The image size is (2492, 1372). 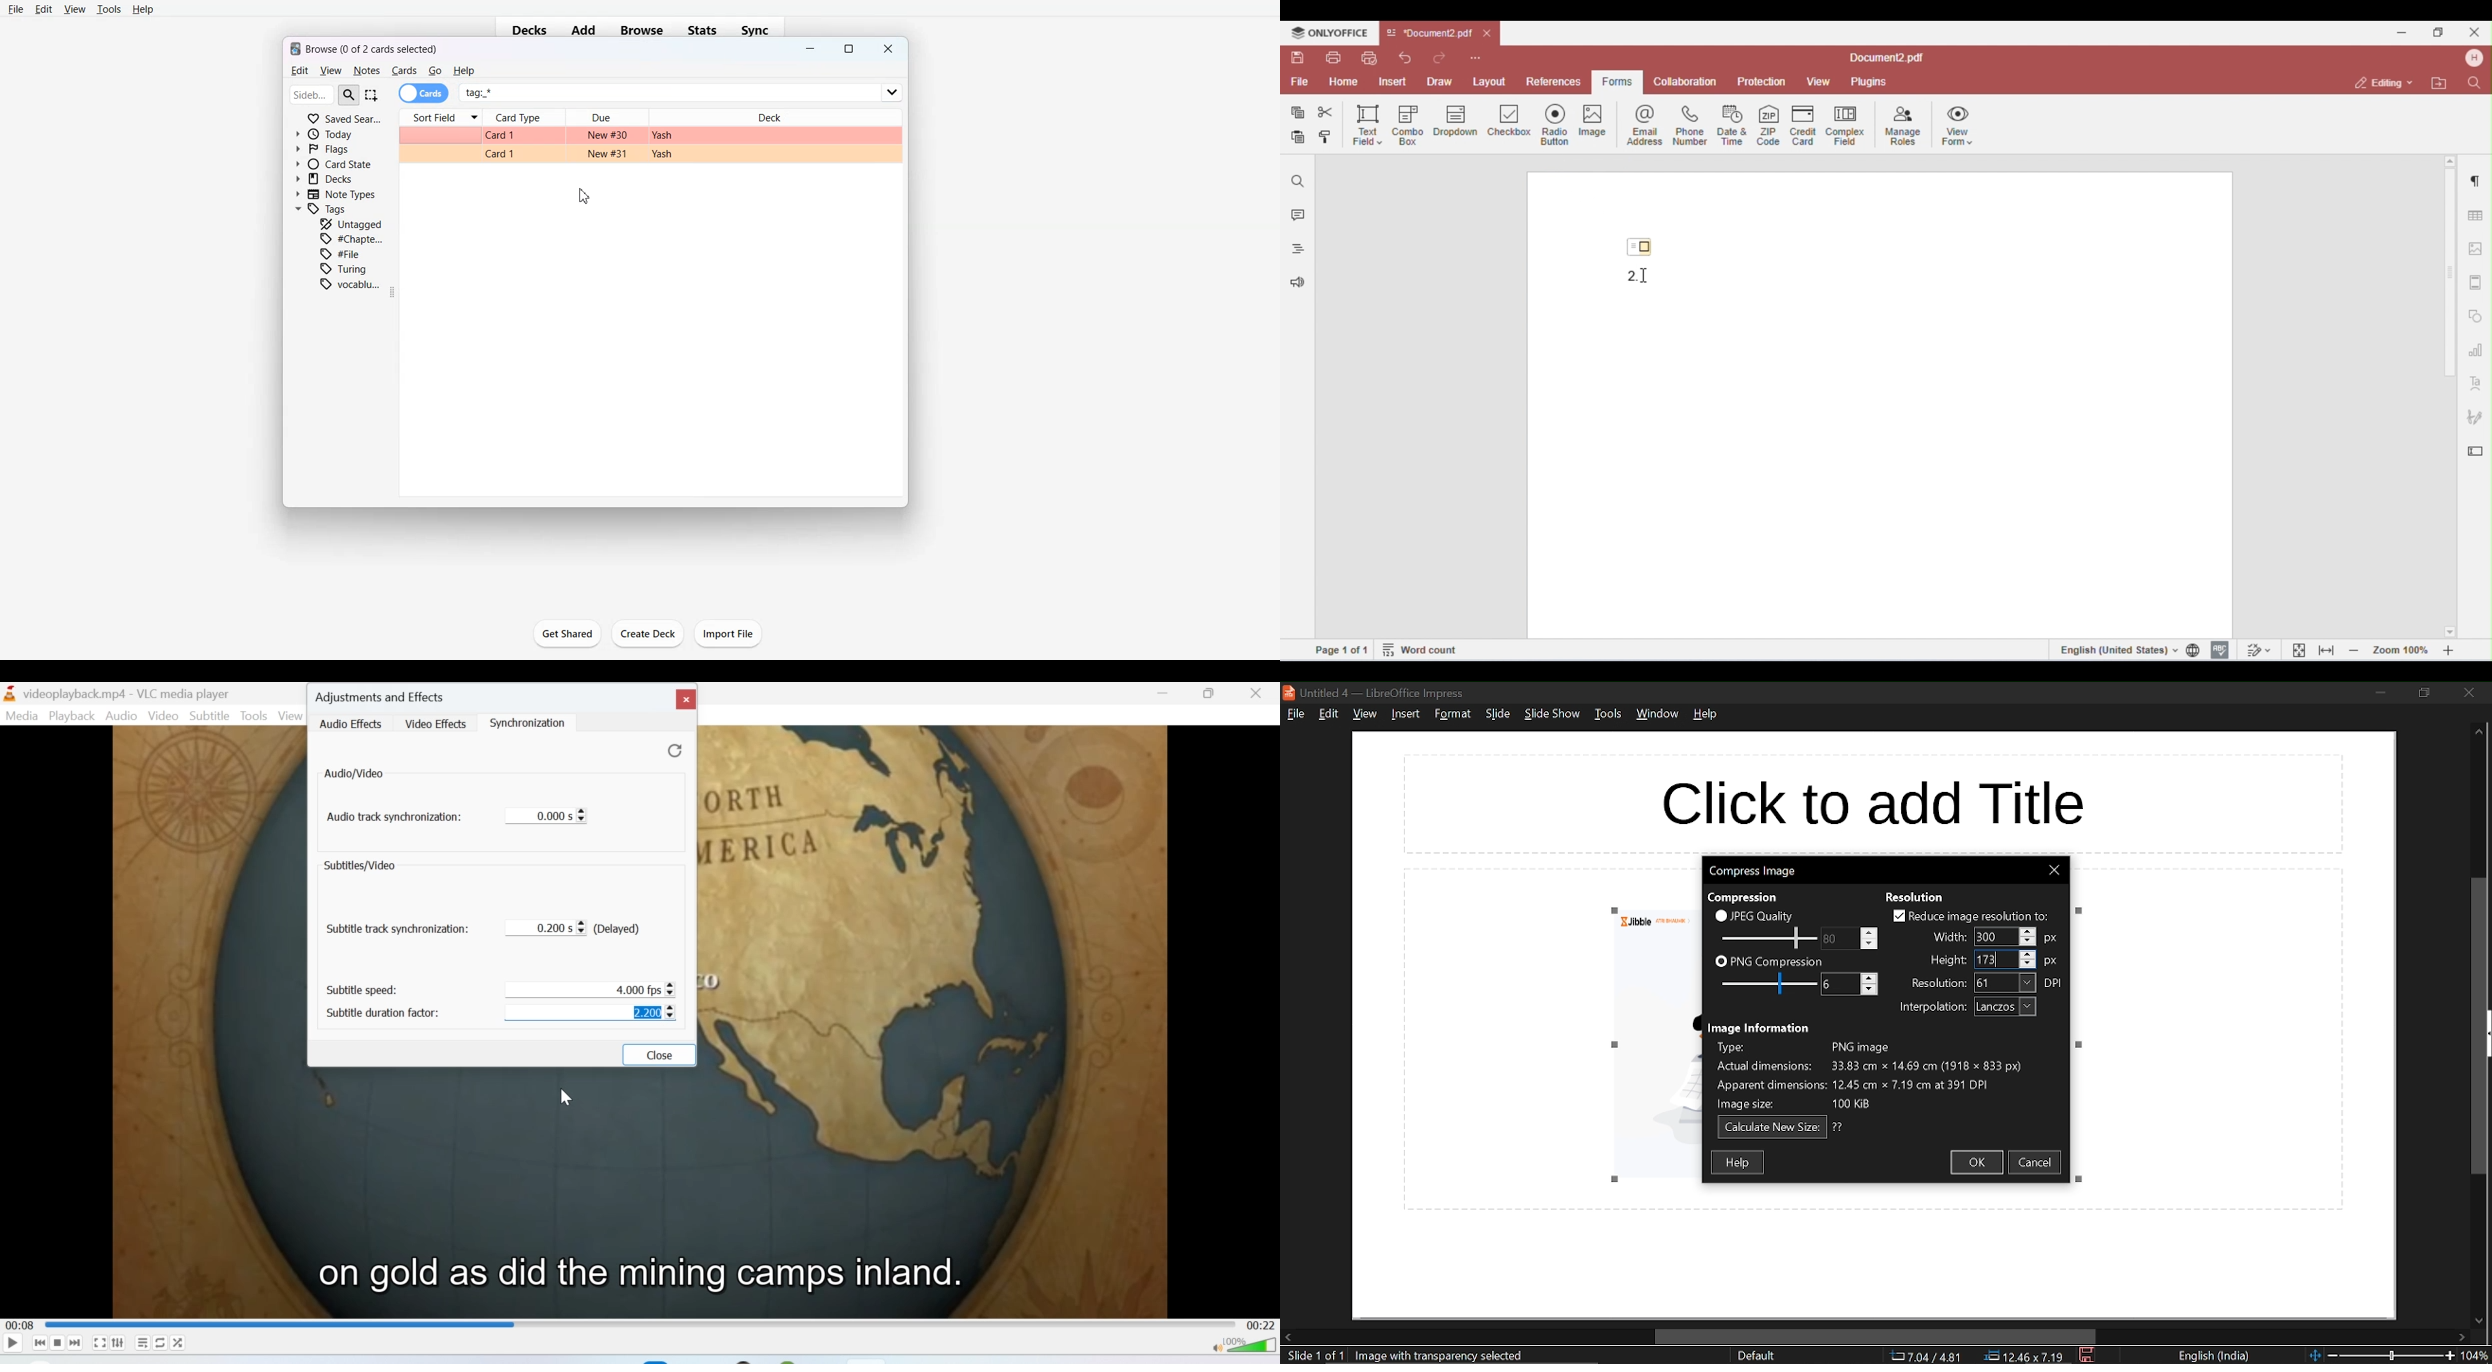 I want to click on view form, so click(x=1961, y=124).